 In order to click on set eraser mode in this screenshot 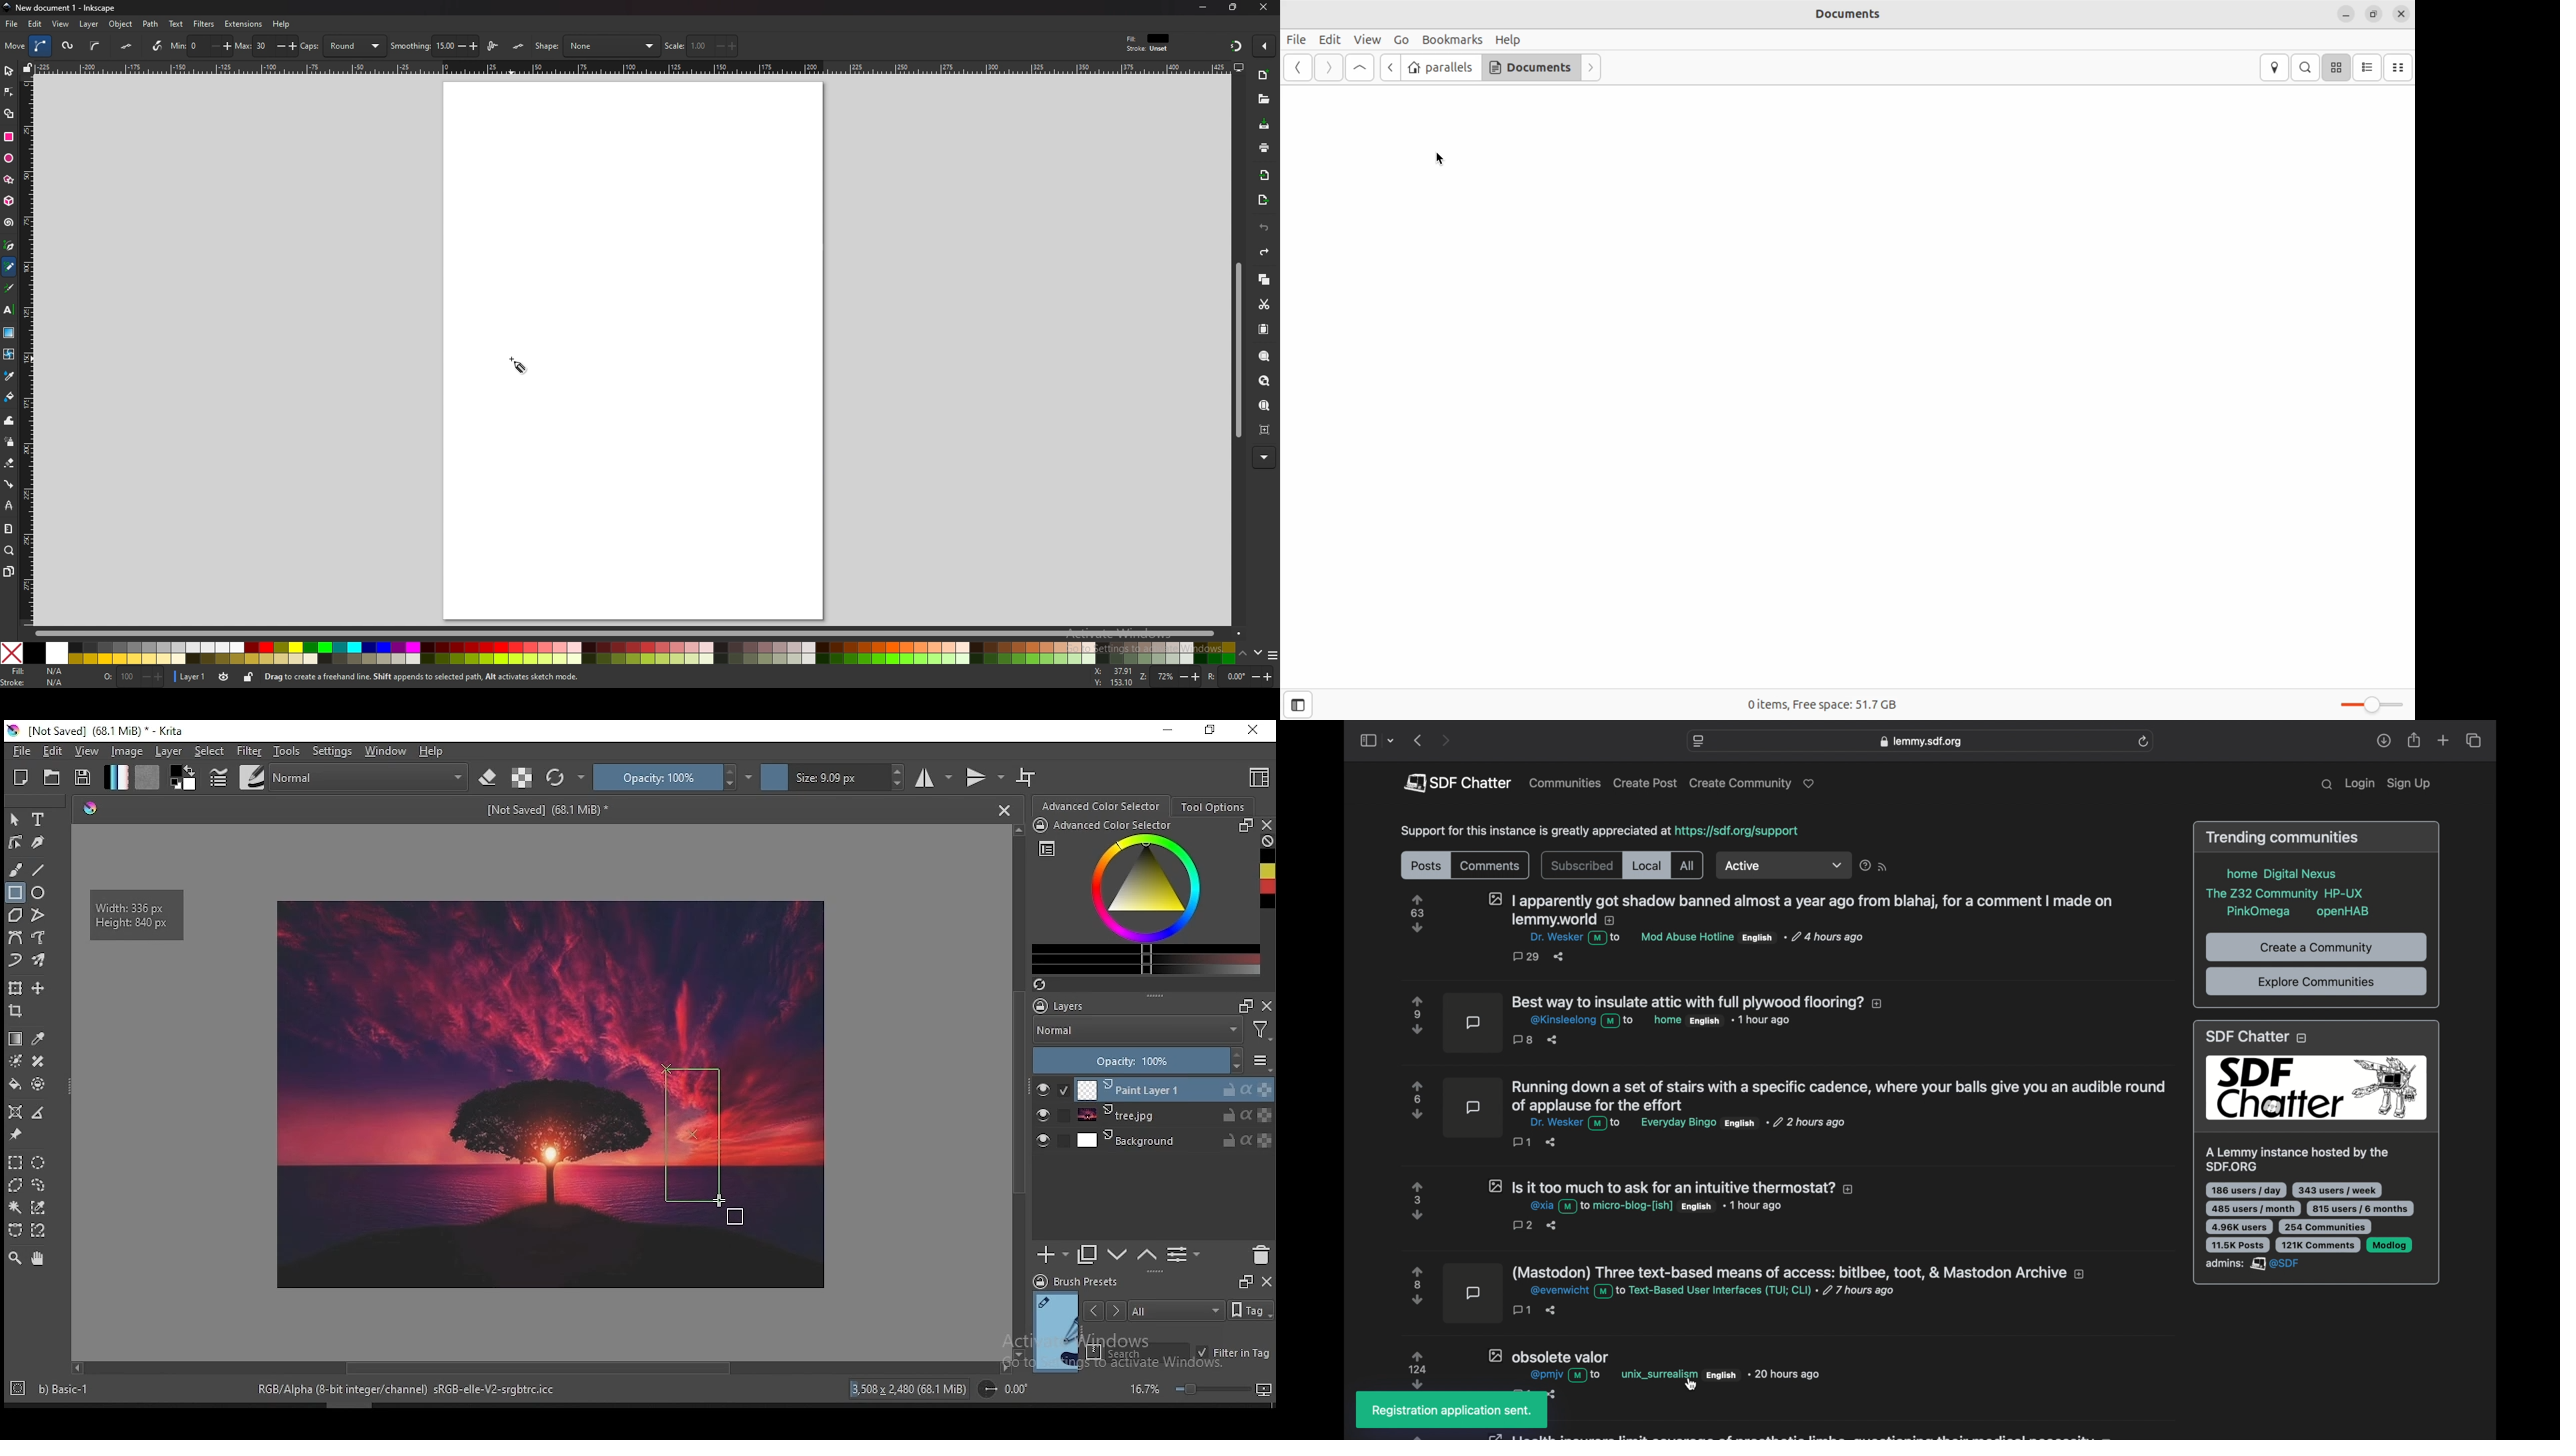, I will do `click(490, 776)`.